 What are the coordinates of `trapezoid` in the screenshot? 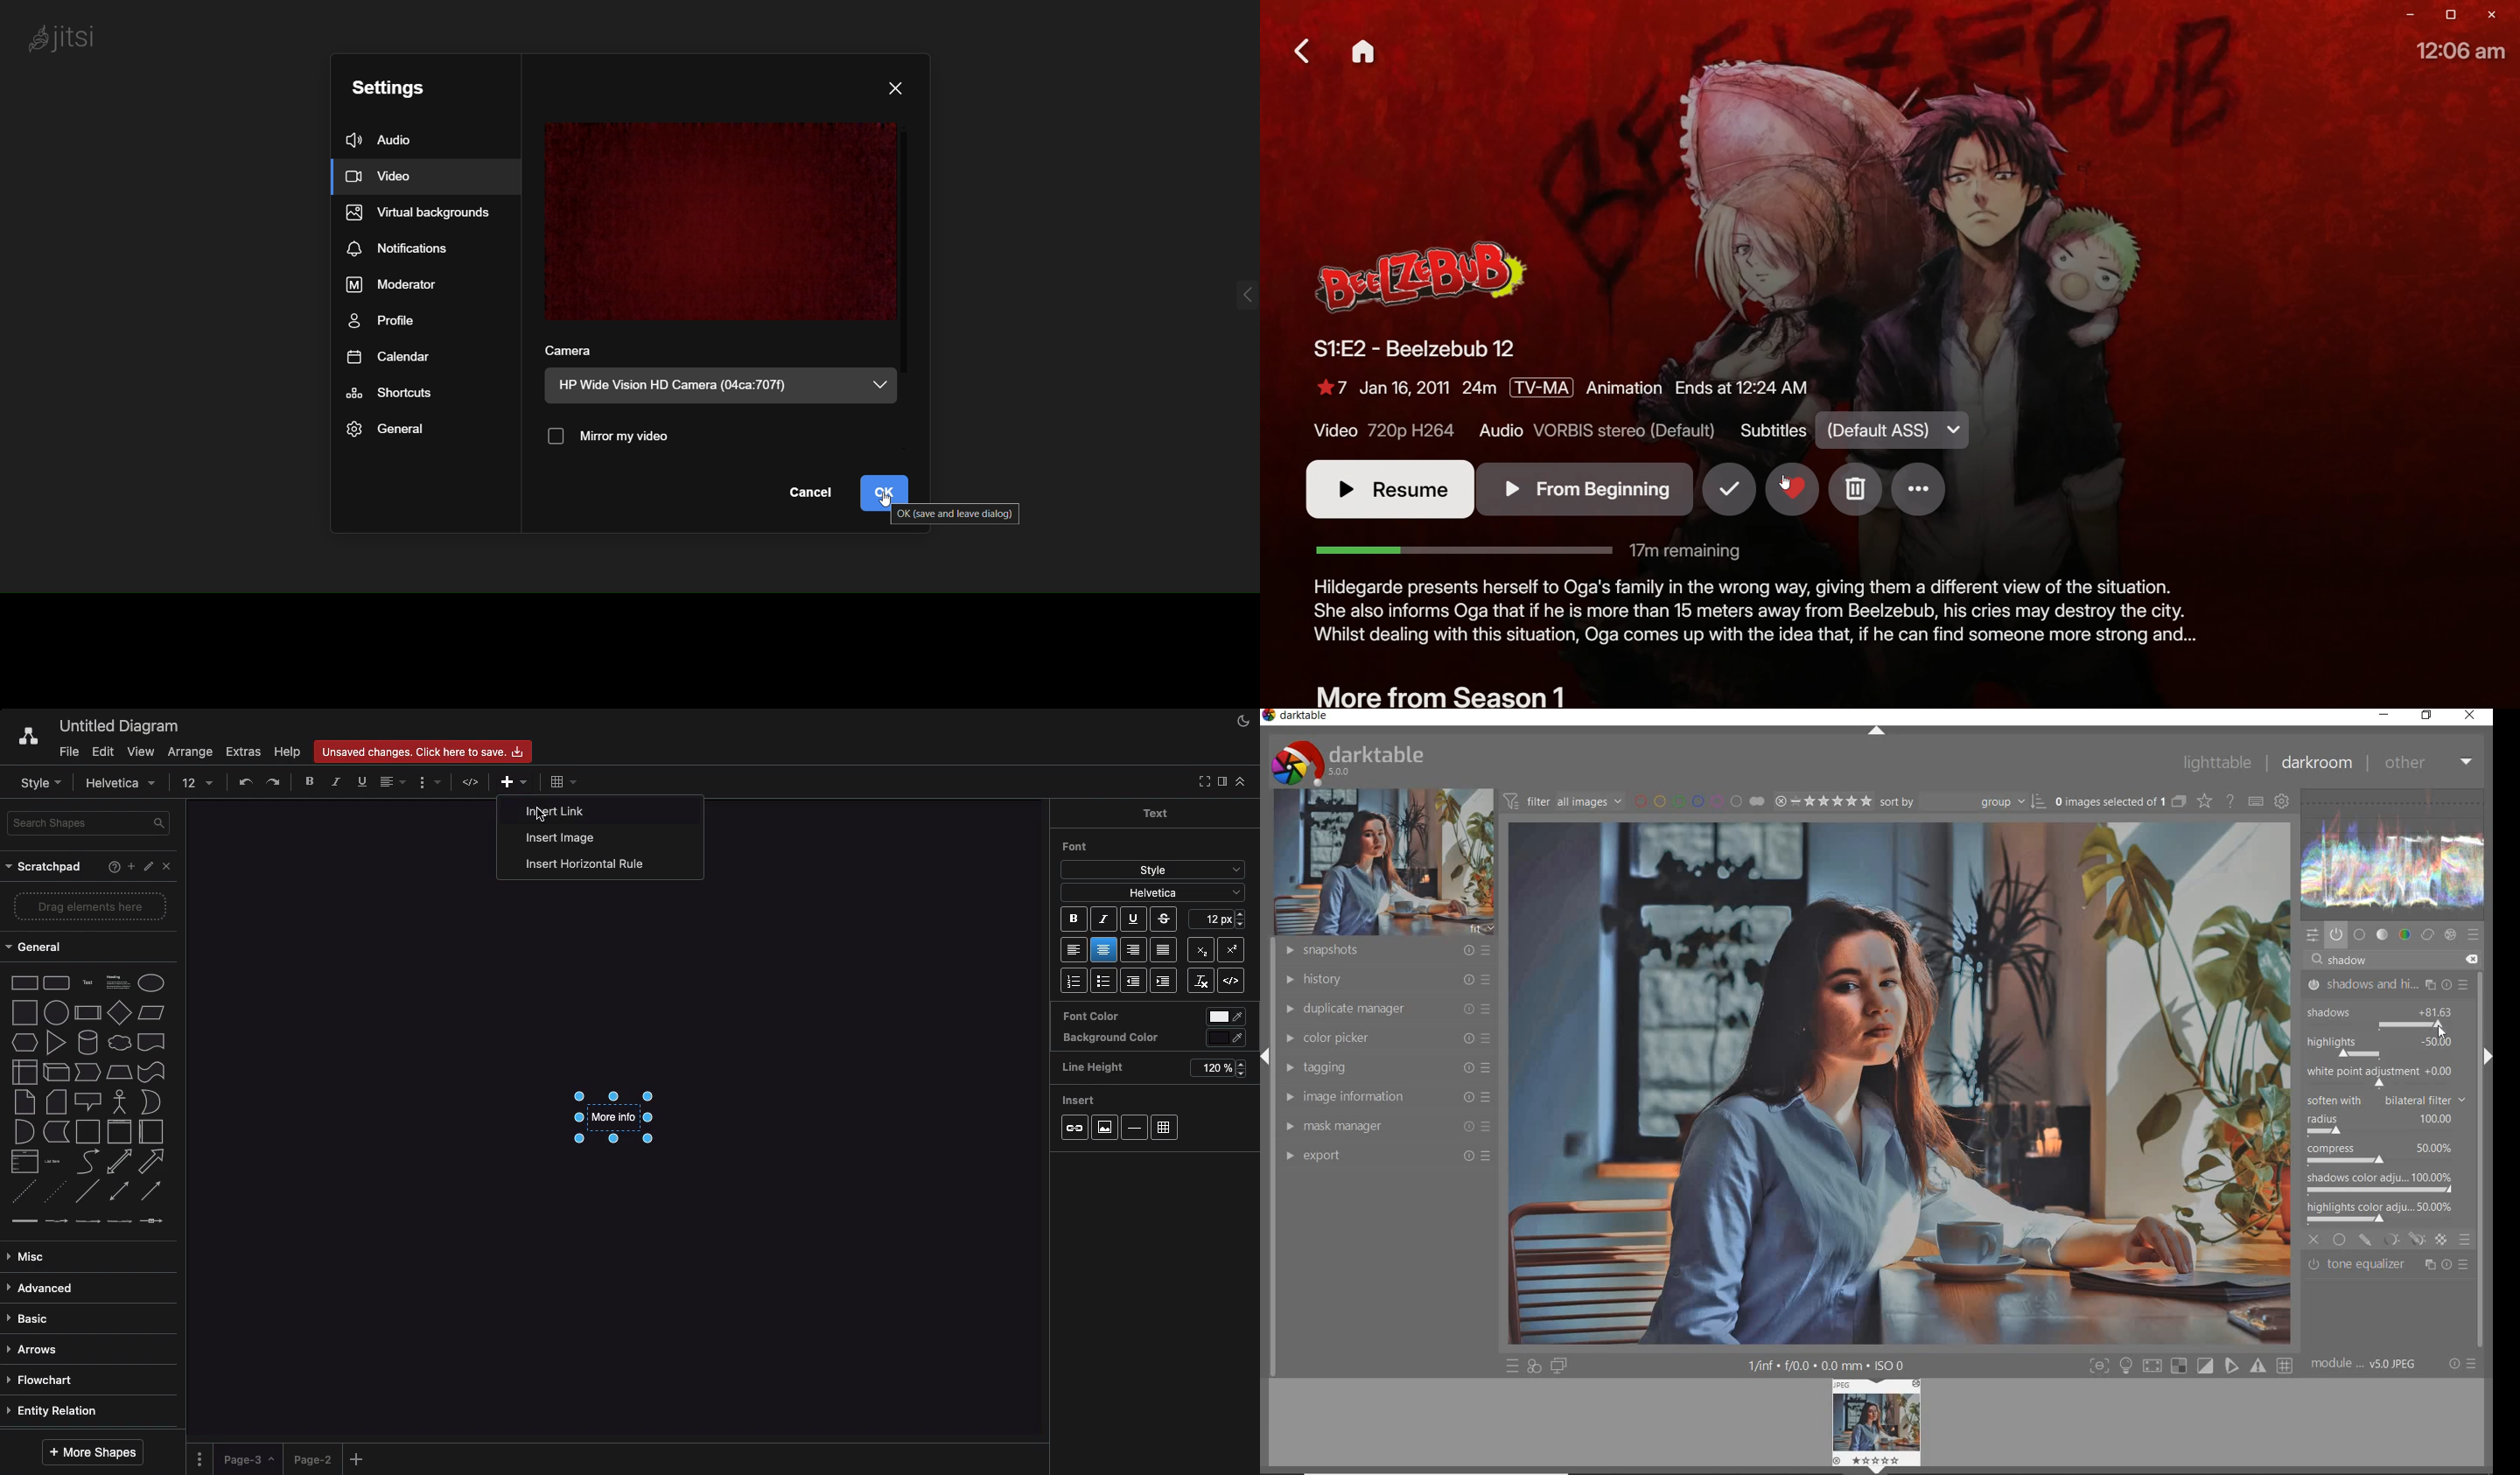 It's located at (119, 1073).